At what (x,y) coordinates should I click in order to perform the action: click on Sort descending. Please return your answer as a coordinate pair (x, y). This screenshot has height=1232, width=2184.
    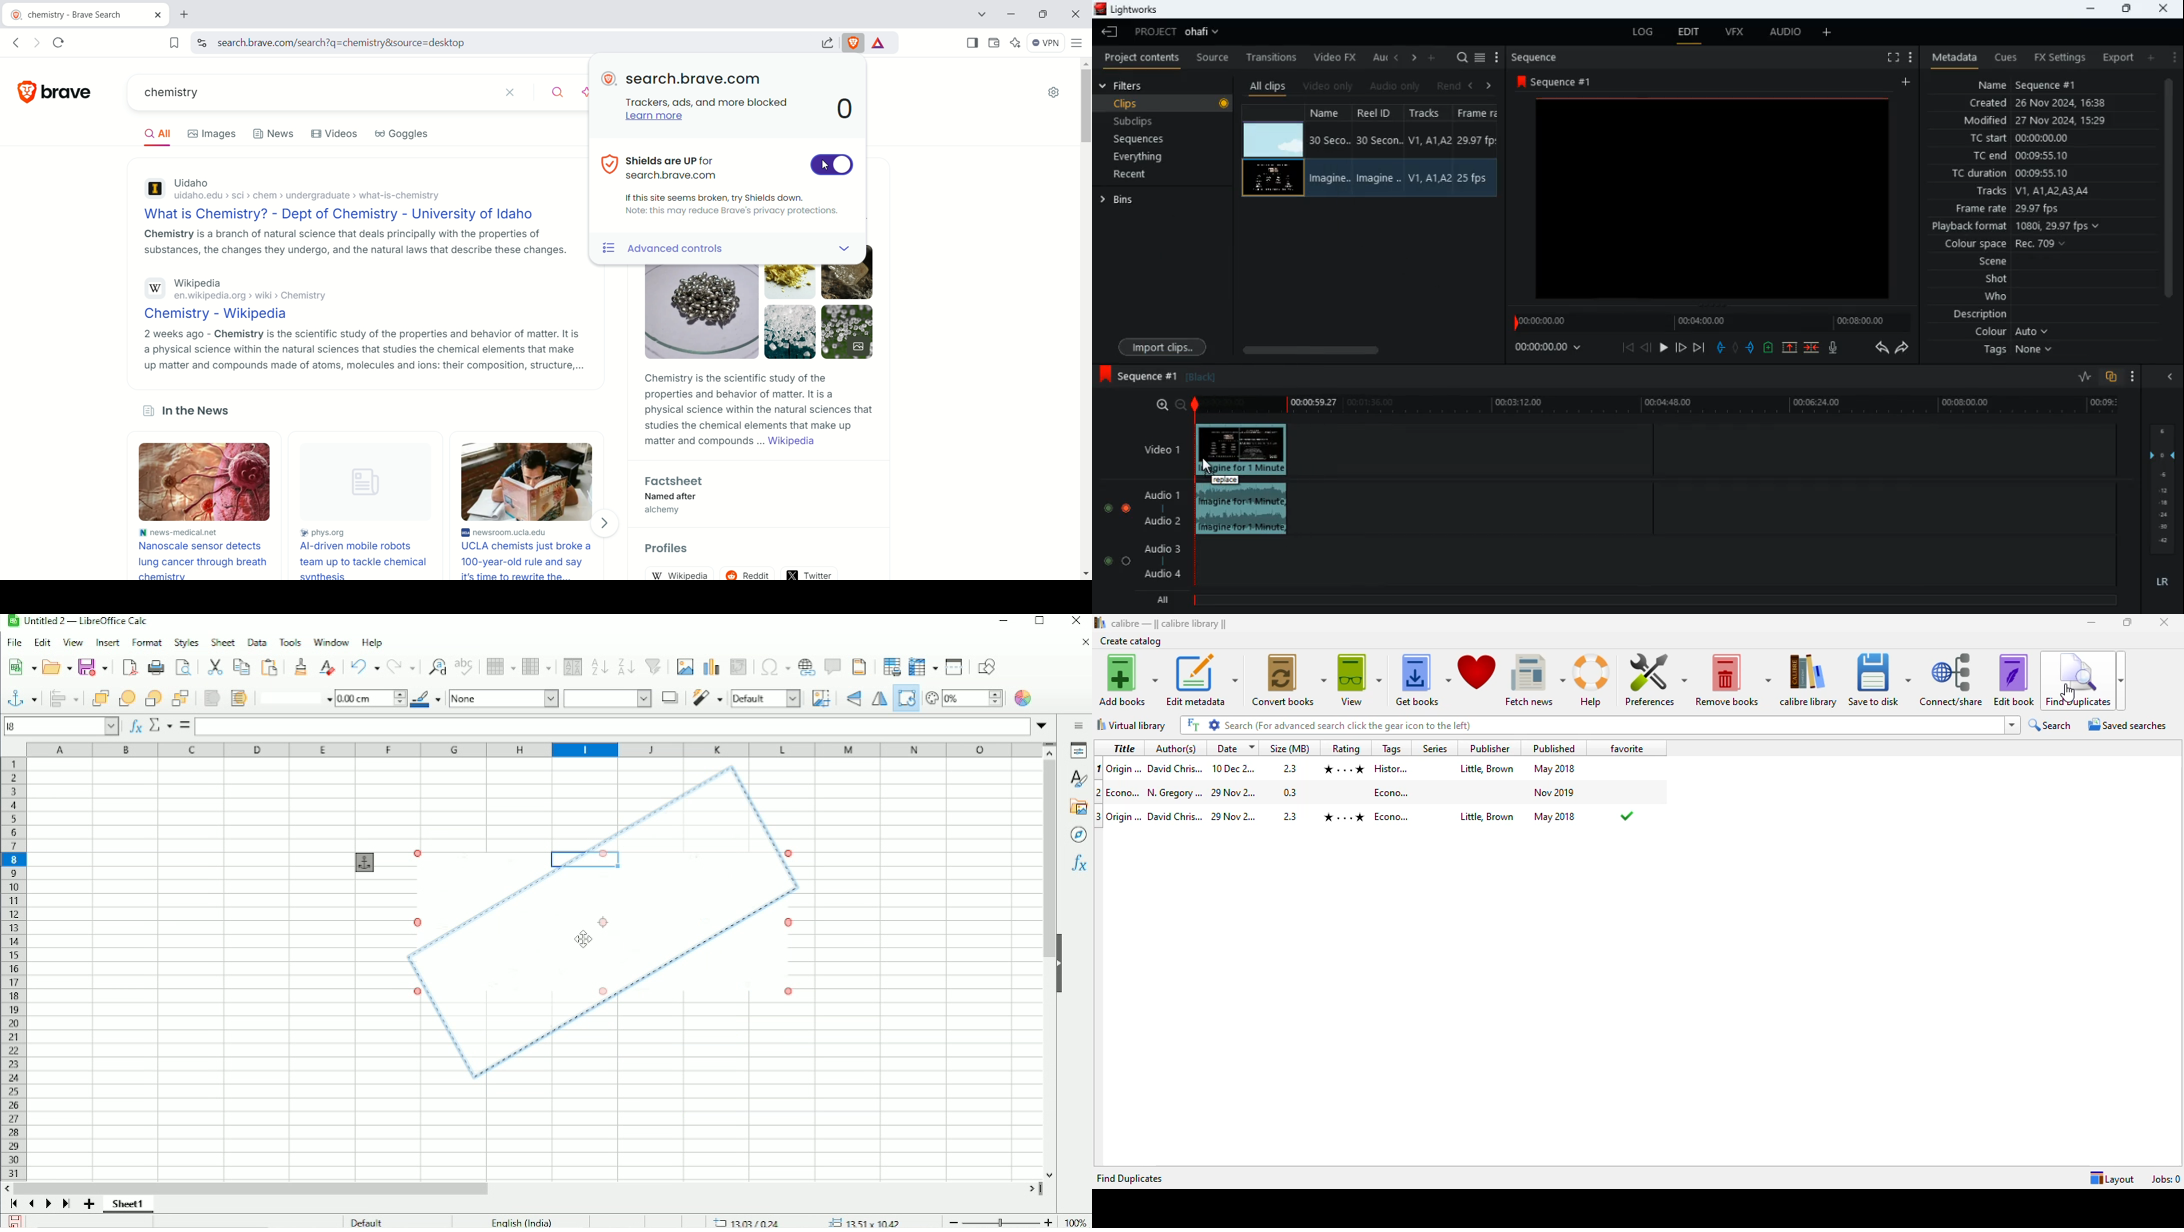
    Looking at the image, I should click on (626, 666).